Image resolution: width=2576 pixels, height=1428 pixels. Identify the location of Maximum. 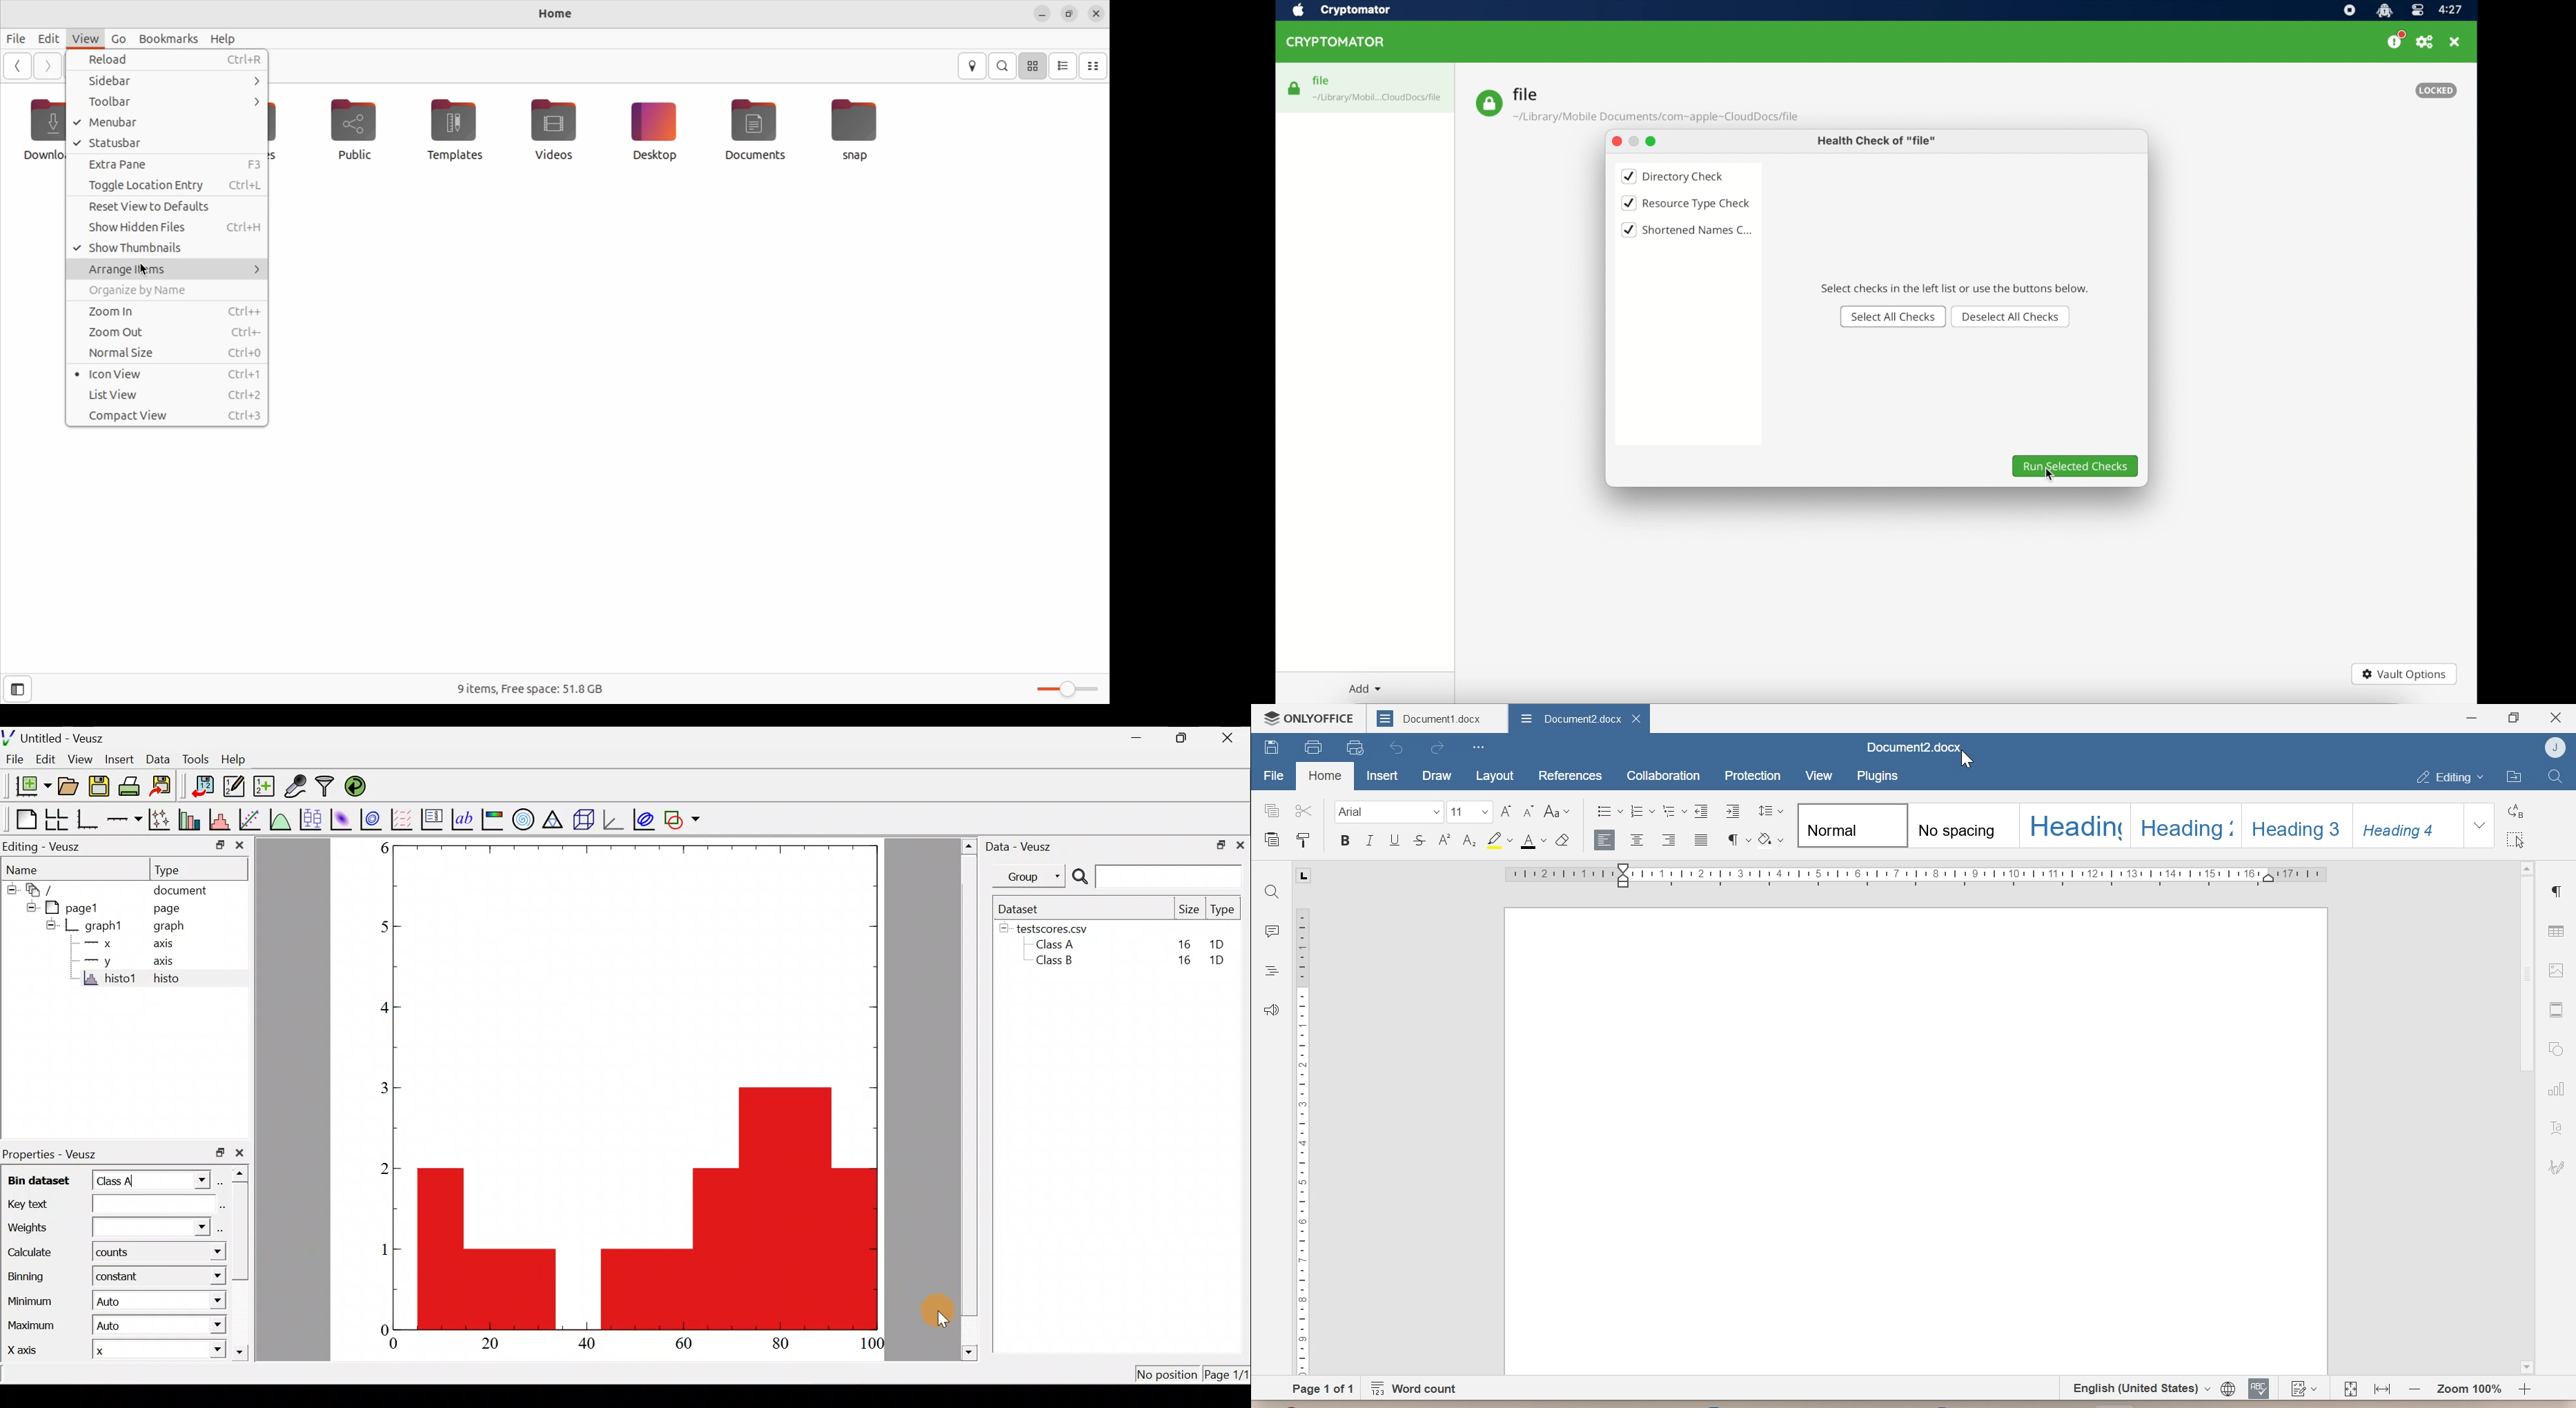
(31, 1328).